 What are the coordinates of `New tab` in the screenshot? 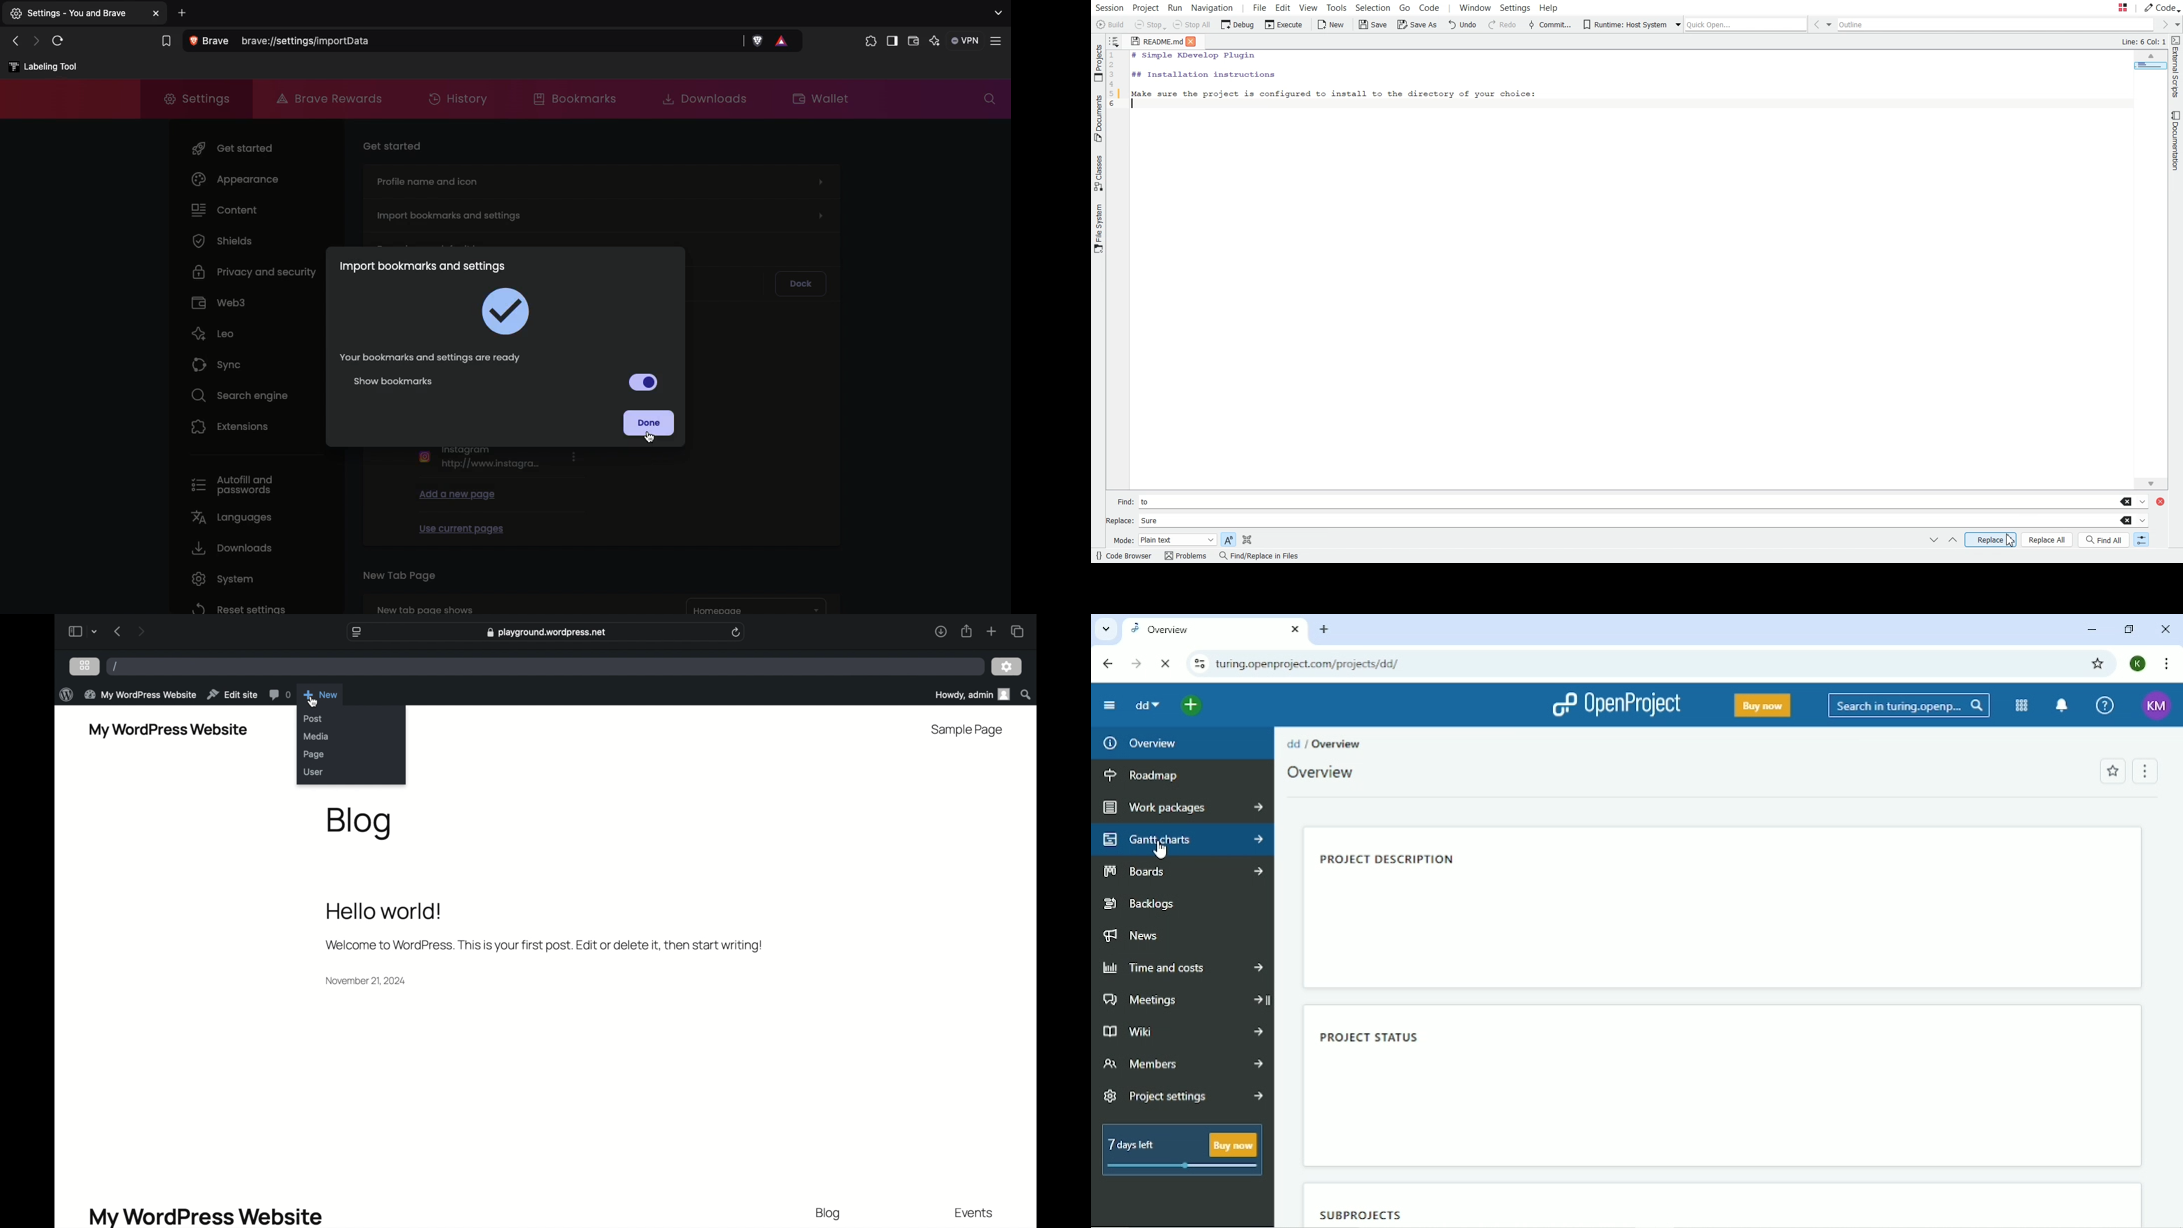 It's located at (1324, 629).